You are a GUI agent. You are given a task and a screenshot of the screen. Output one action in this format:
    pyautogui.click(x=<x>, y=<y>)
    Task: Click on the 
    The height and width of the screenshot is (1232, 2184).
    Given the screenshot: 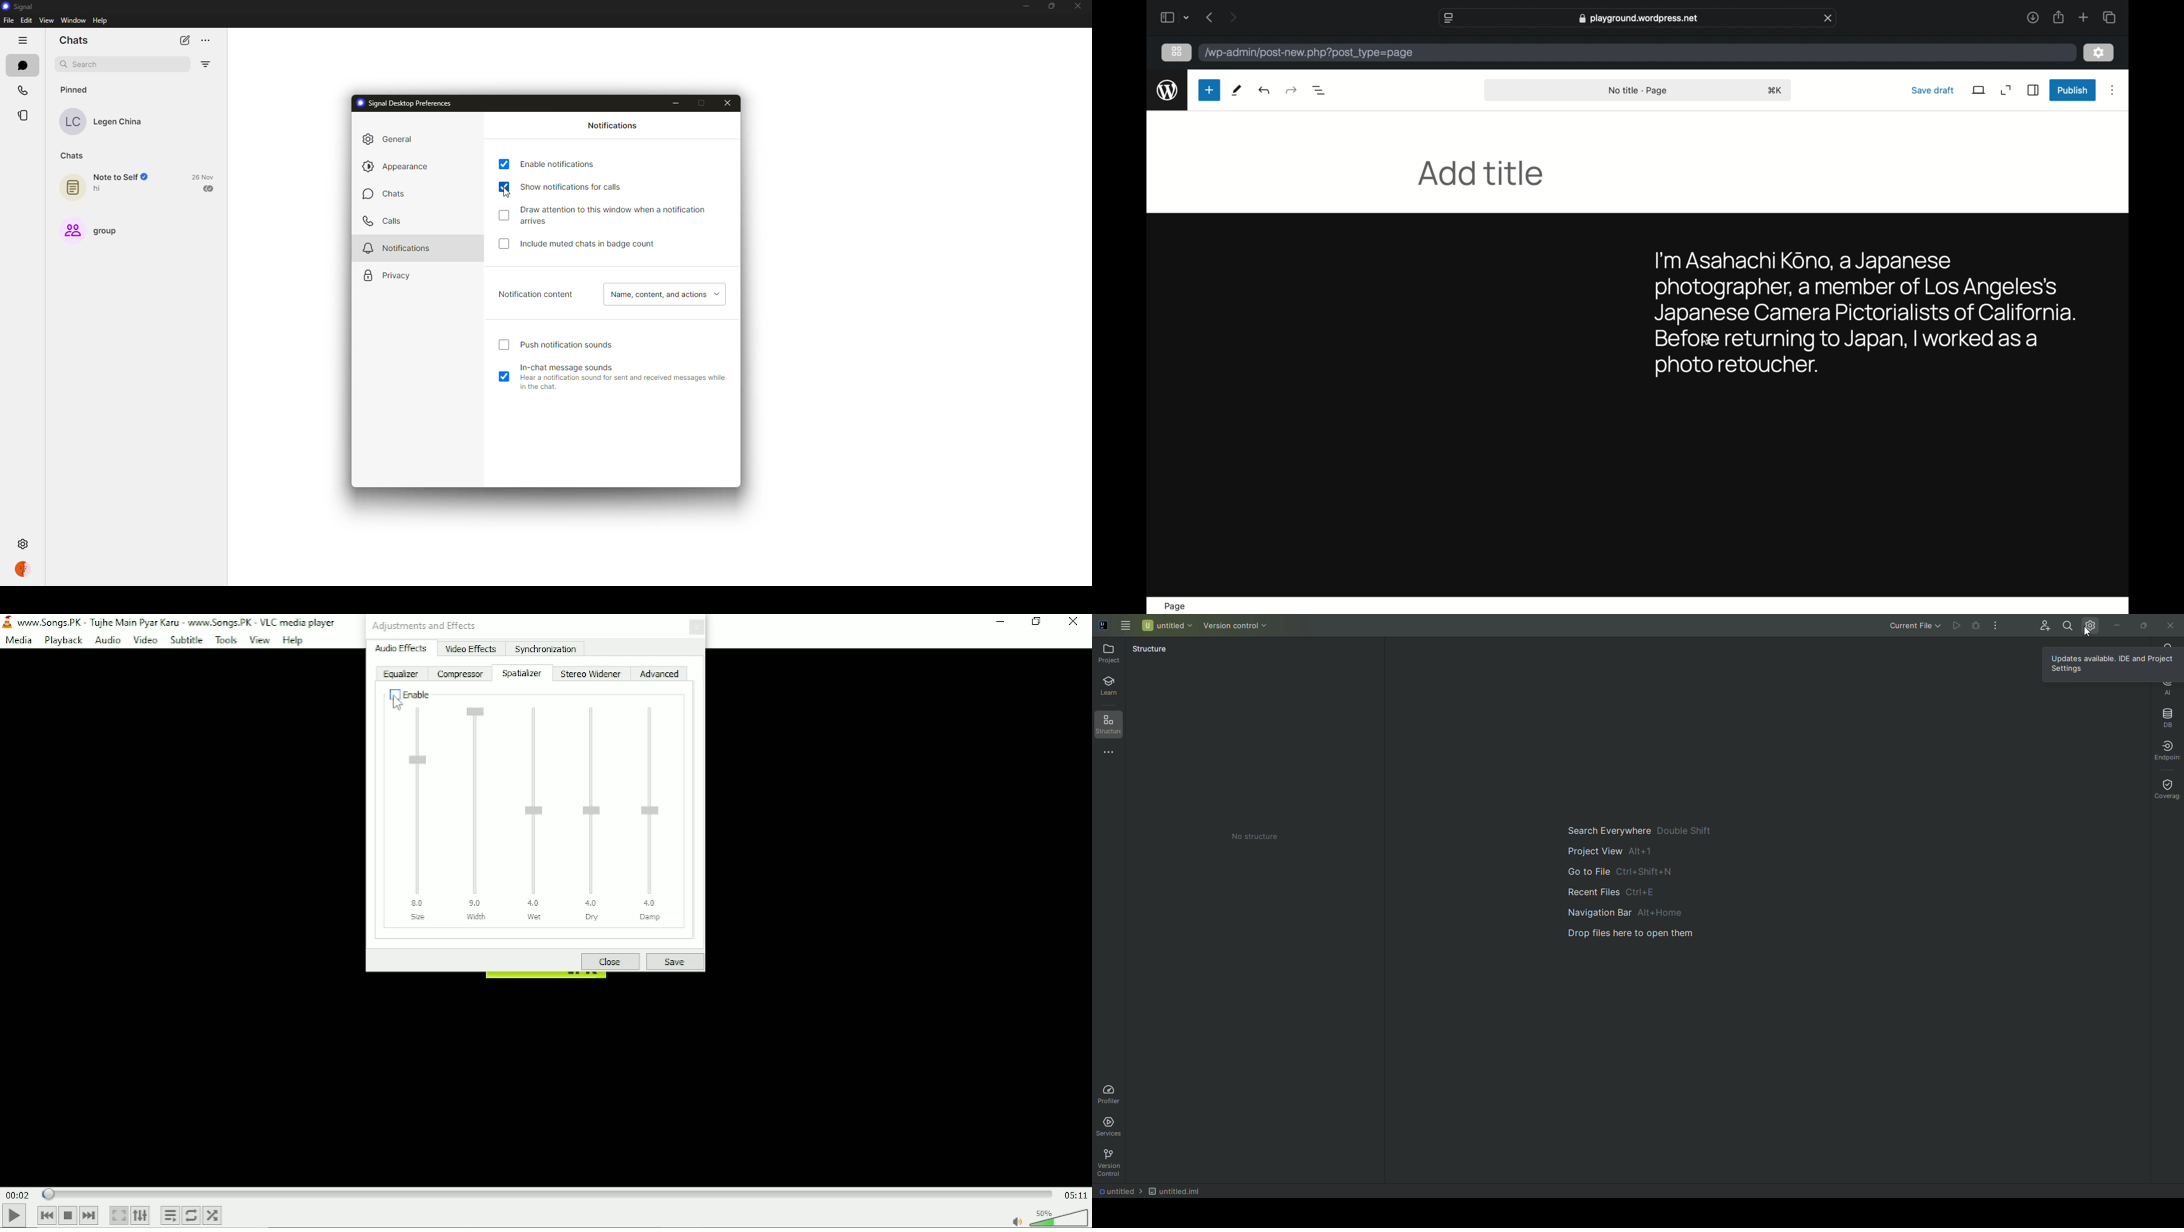 What is the action you would take?
    pyautogui.click(x=506, y=214)
    